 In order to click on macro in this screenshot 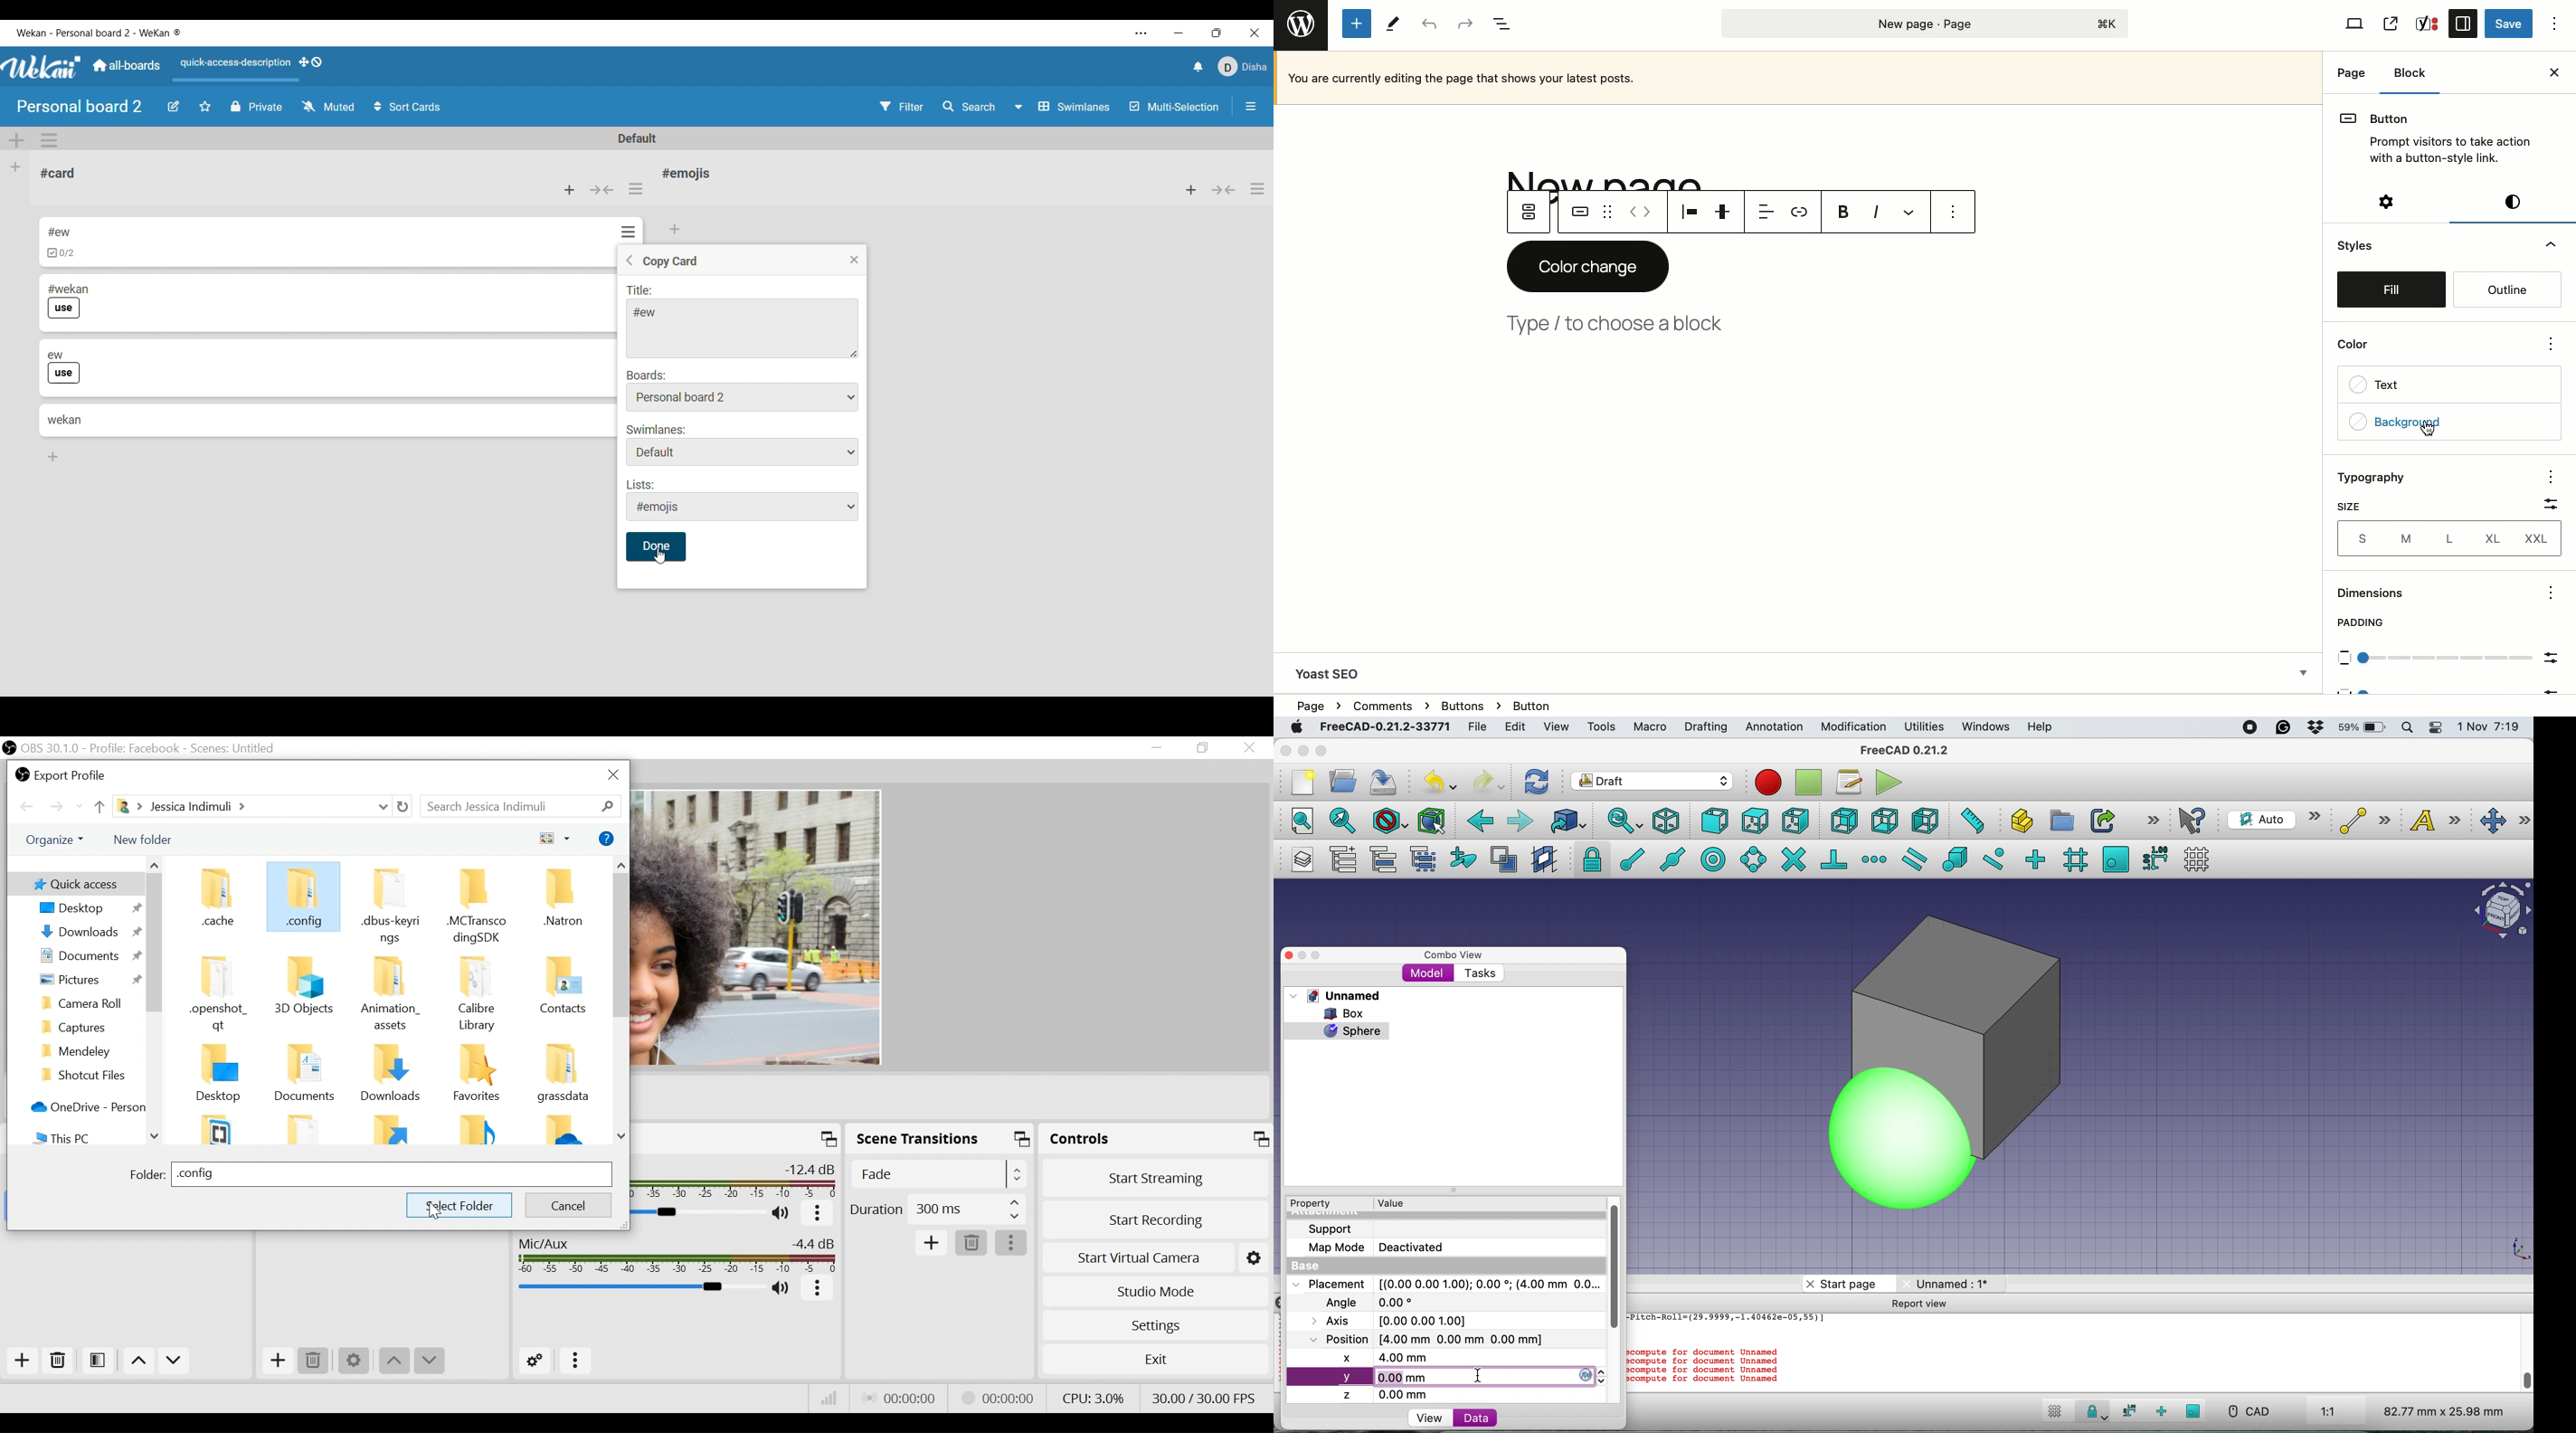, I will do `click(1649, 727)`.